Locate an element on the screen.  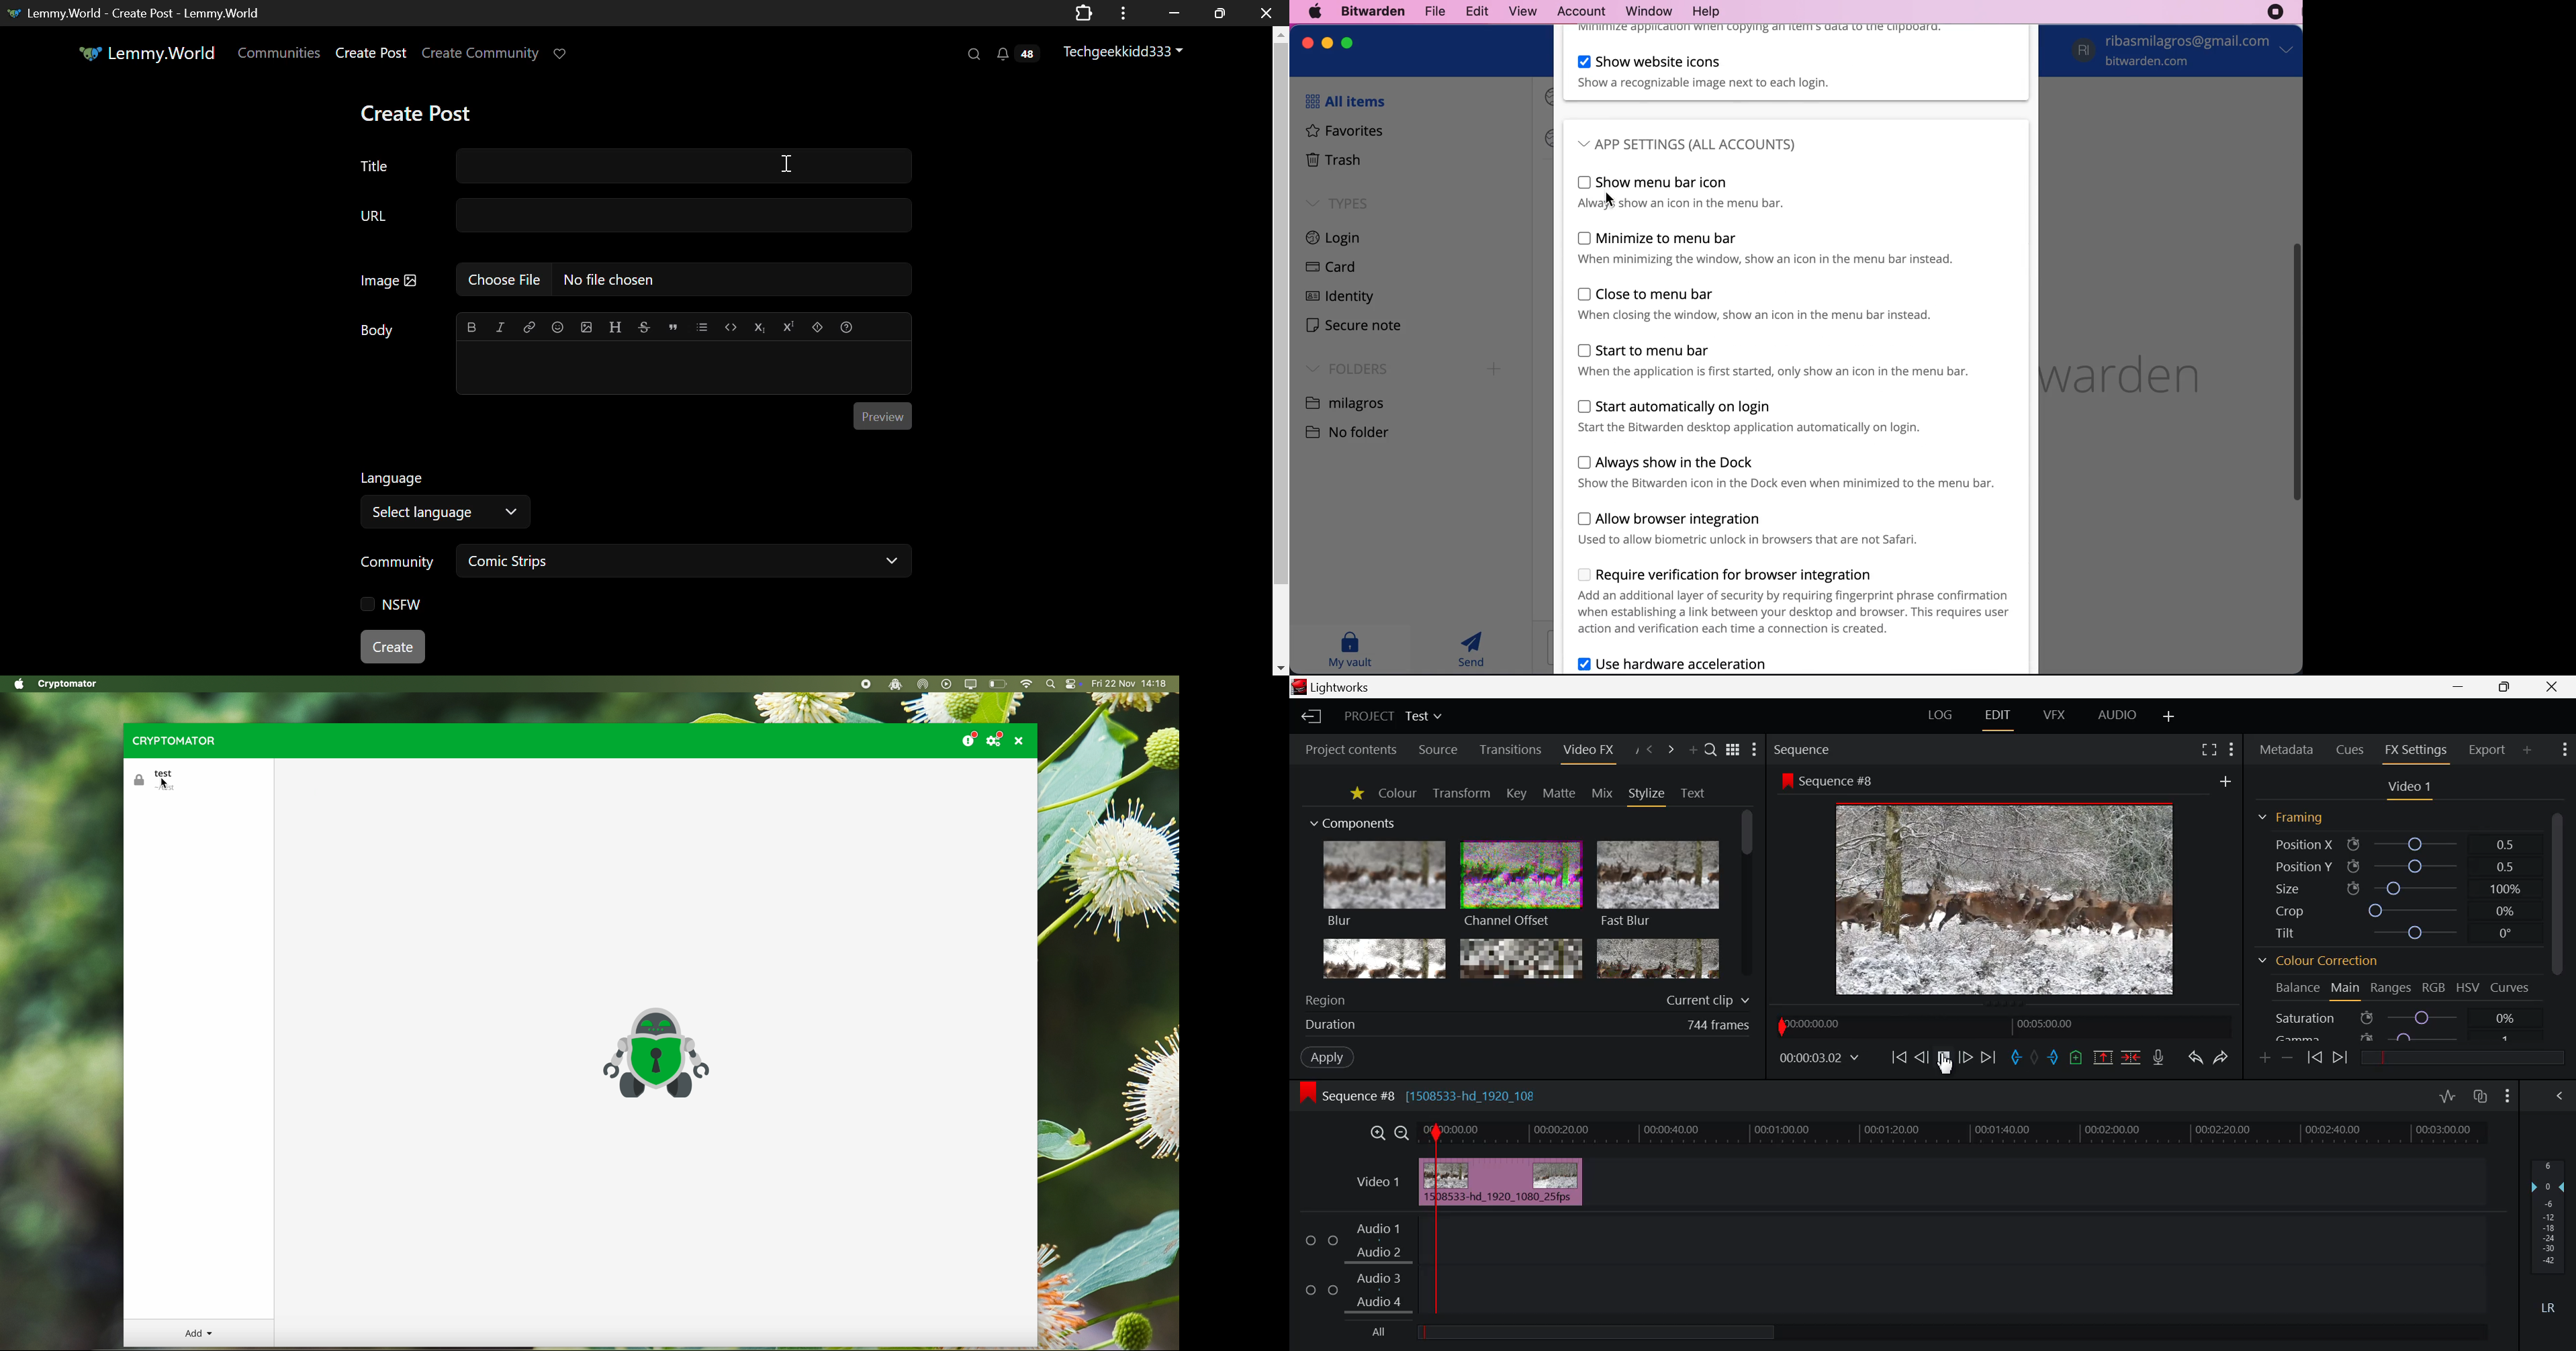
no folder is located at coordinates (1355, 431).